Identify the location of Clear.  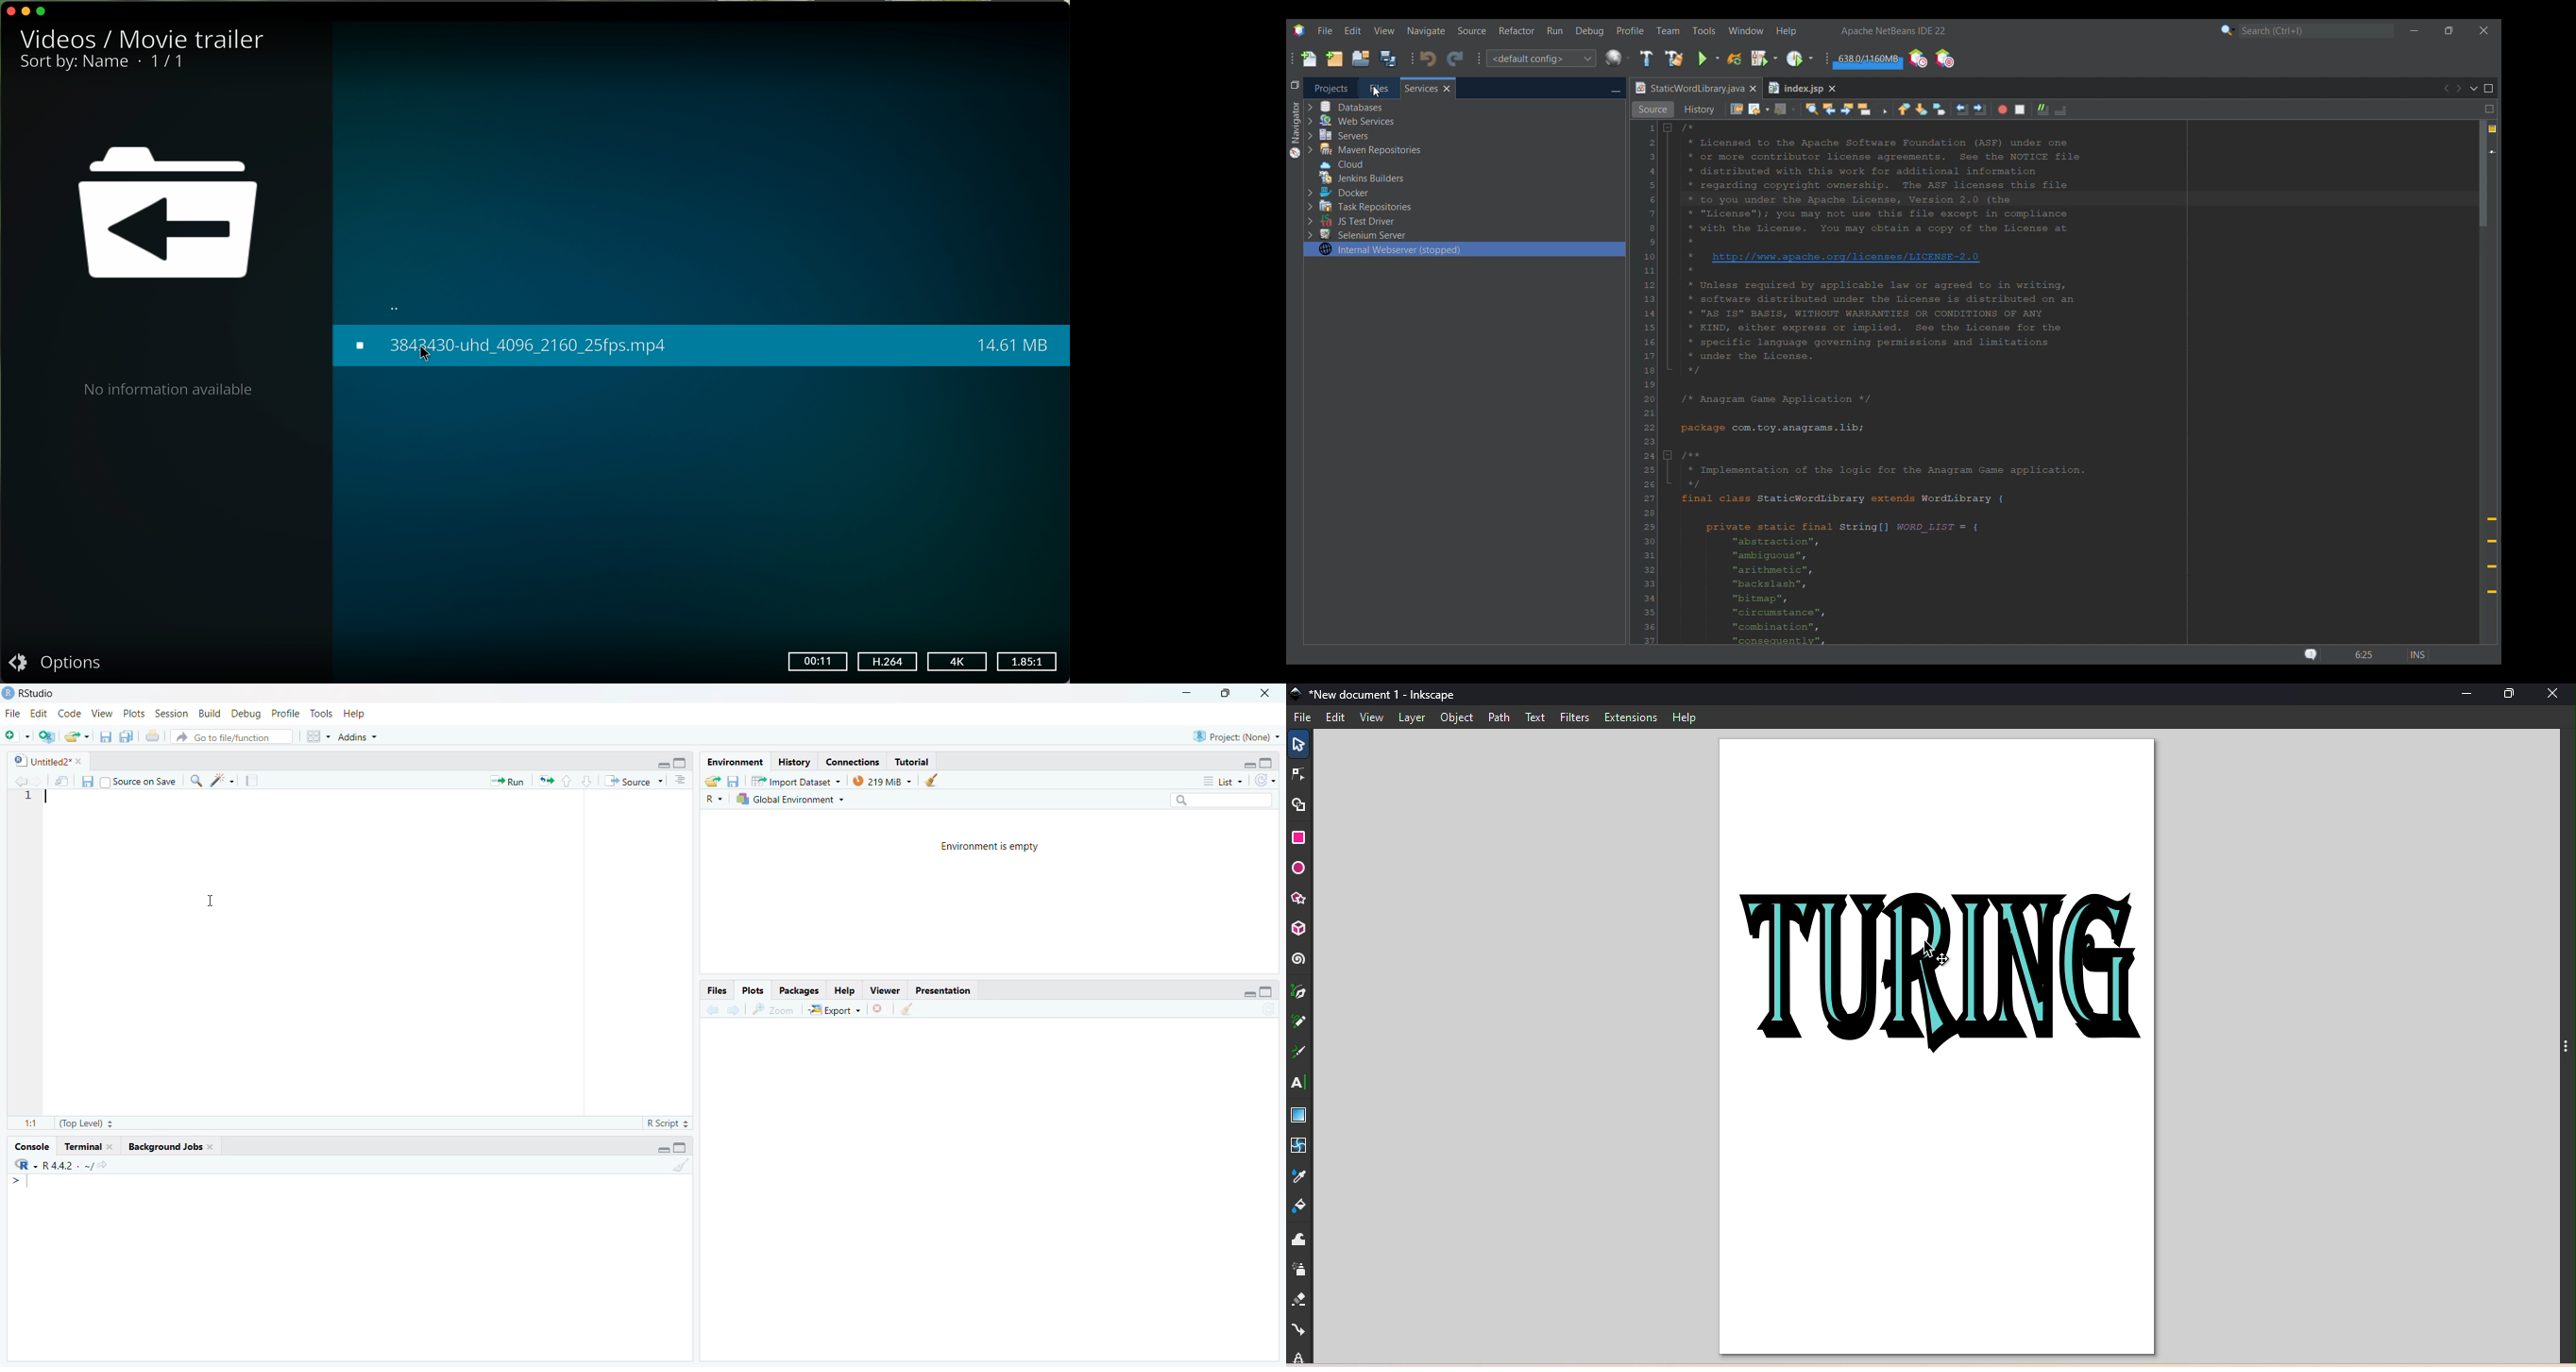
(936, 780).